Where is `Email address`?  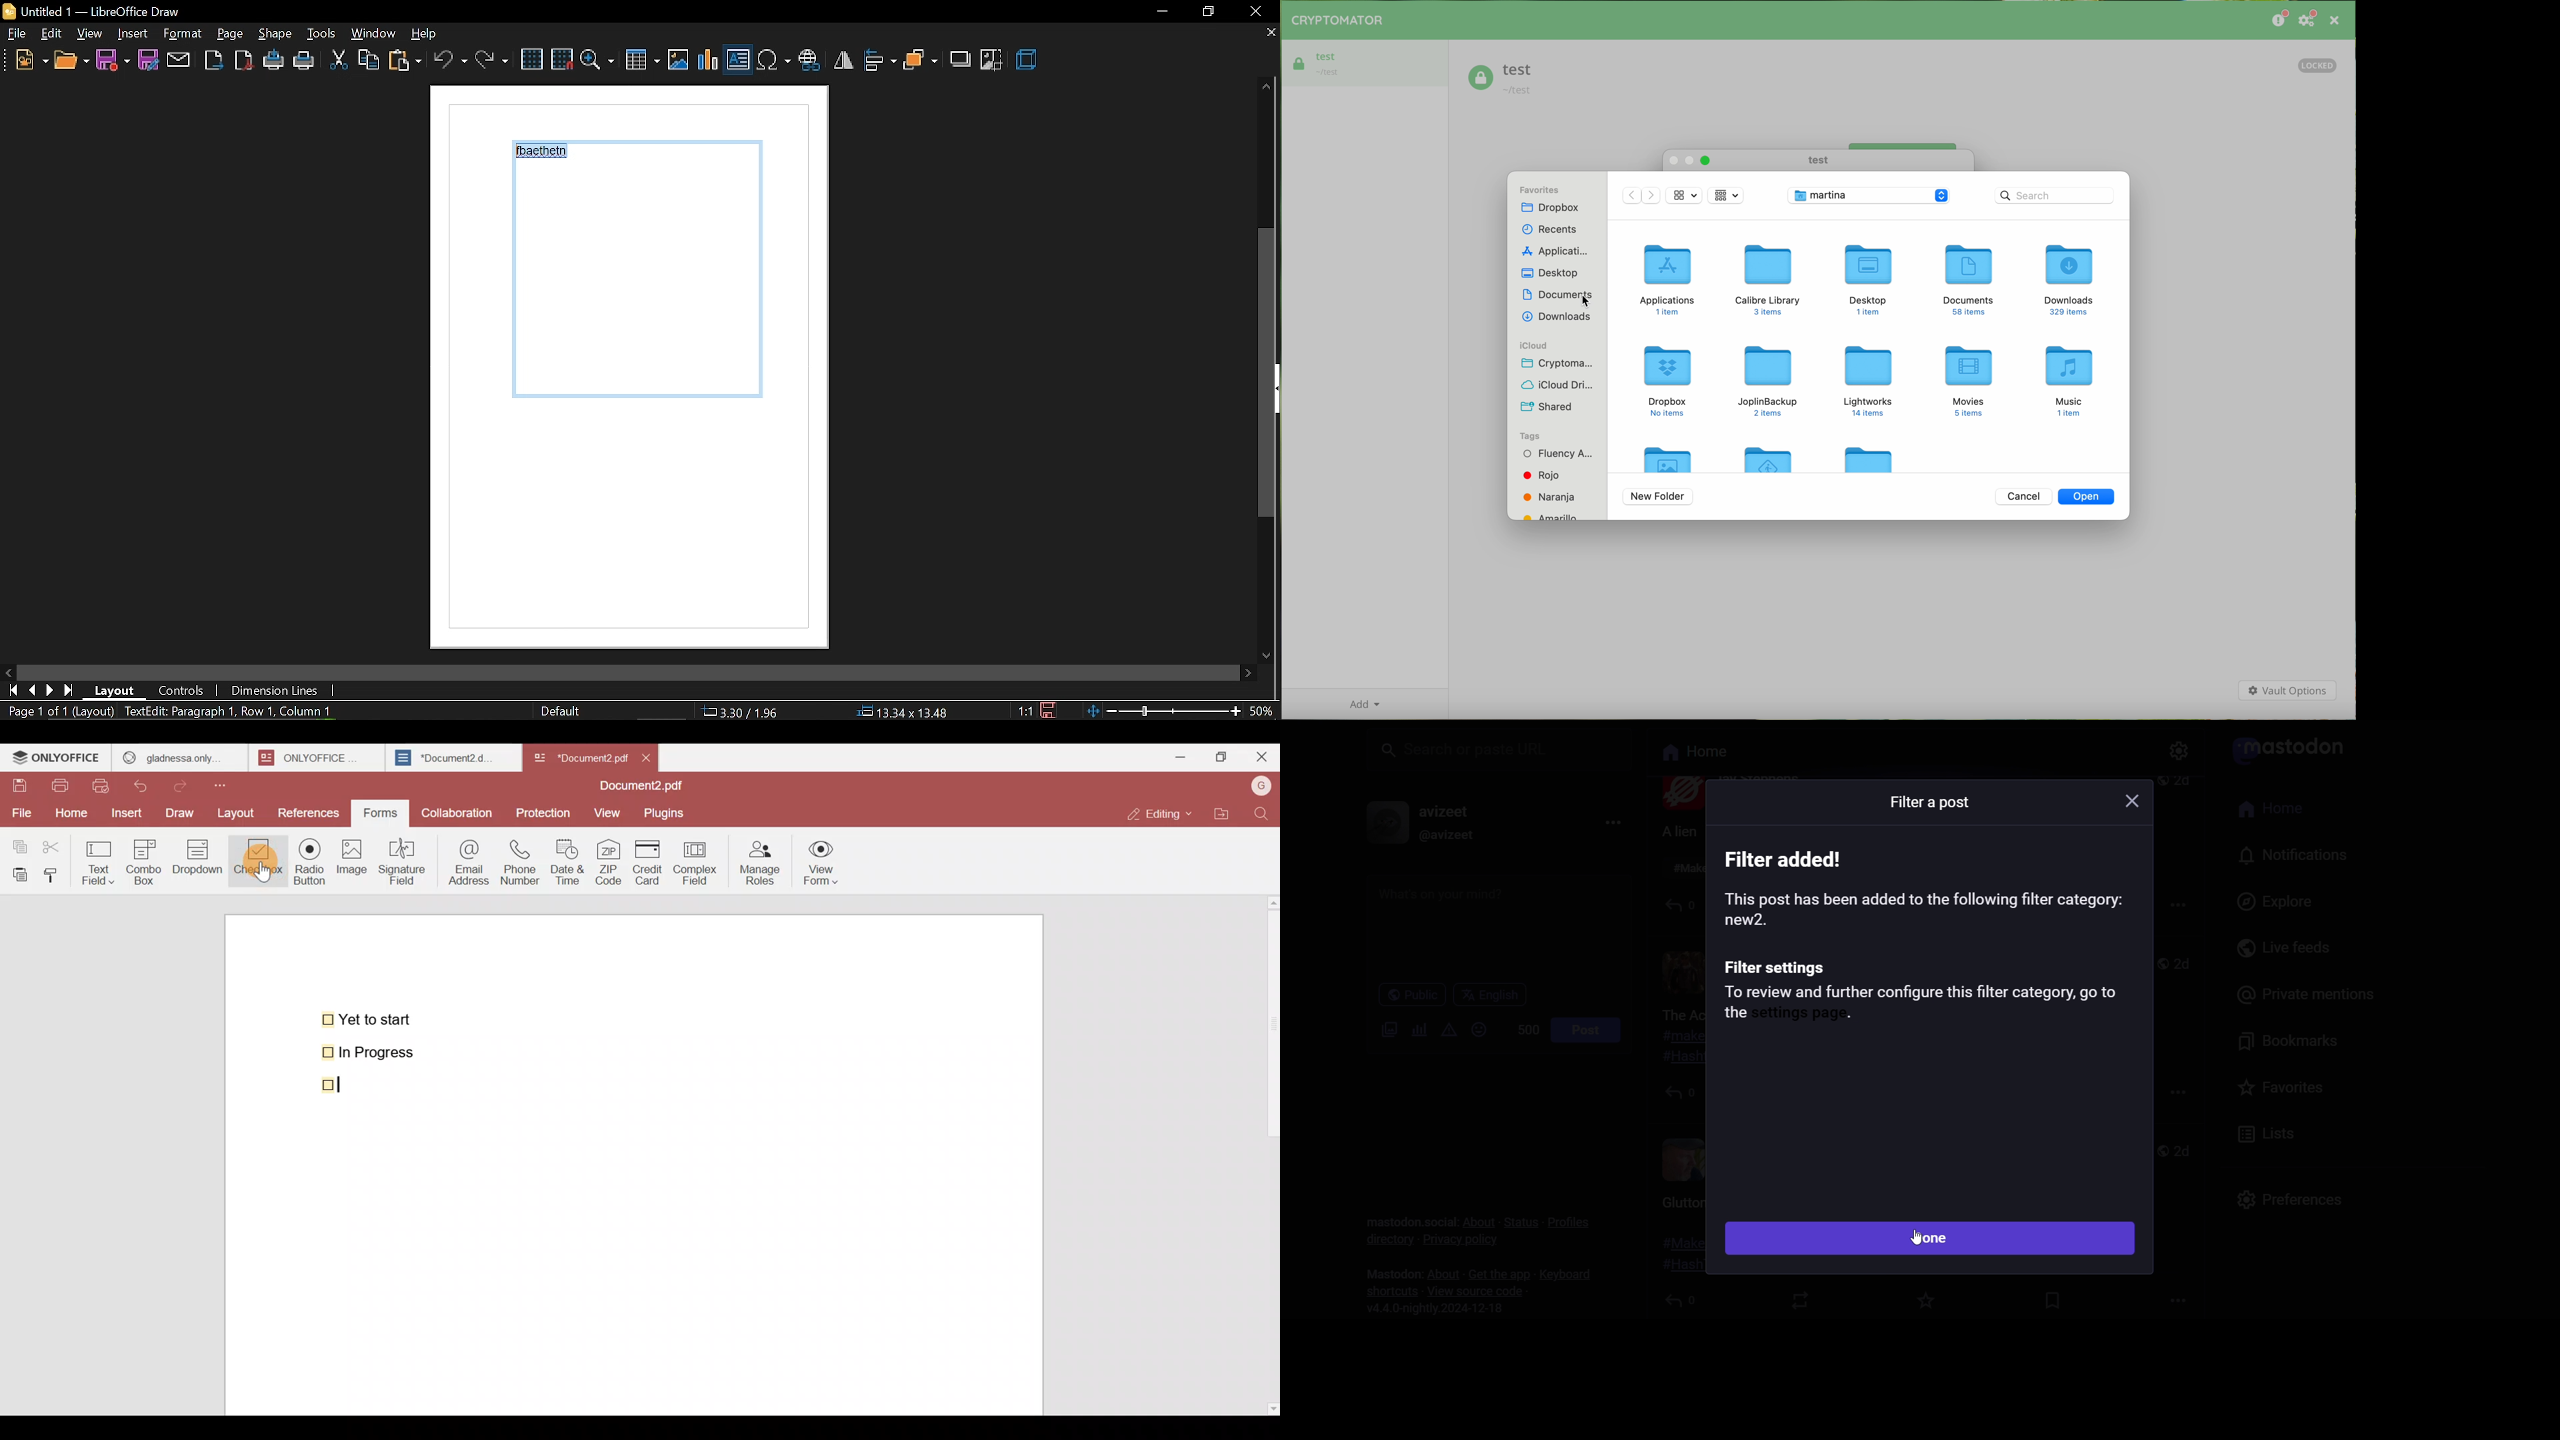 Email address is located at coordinates (466, 861).